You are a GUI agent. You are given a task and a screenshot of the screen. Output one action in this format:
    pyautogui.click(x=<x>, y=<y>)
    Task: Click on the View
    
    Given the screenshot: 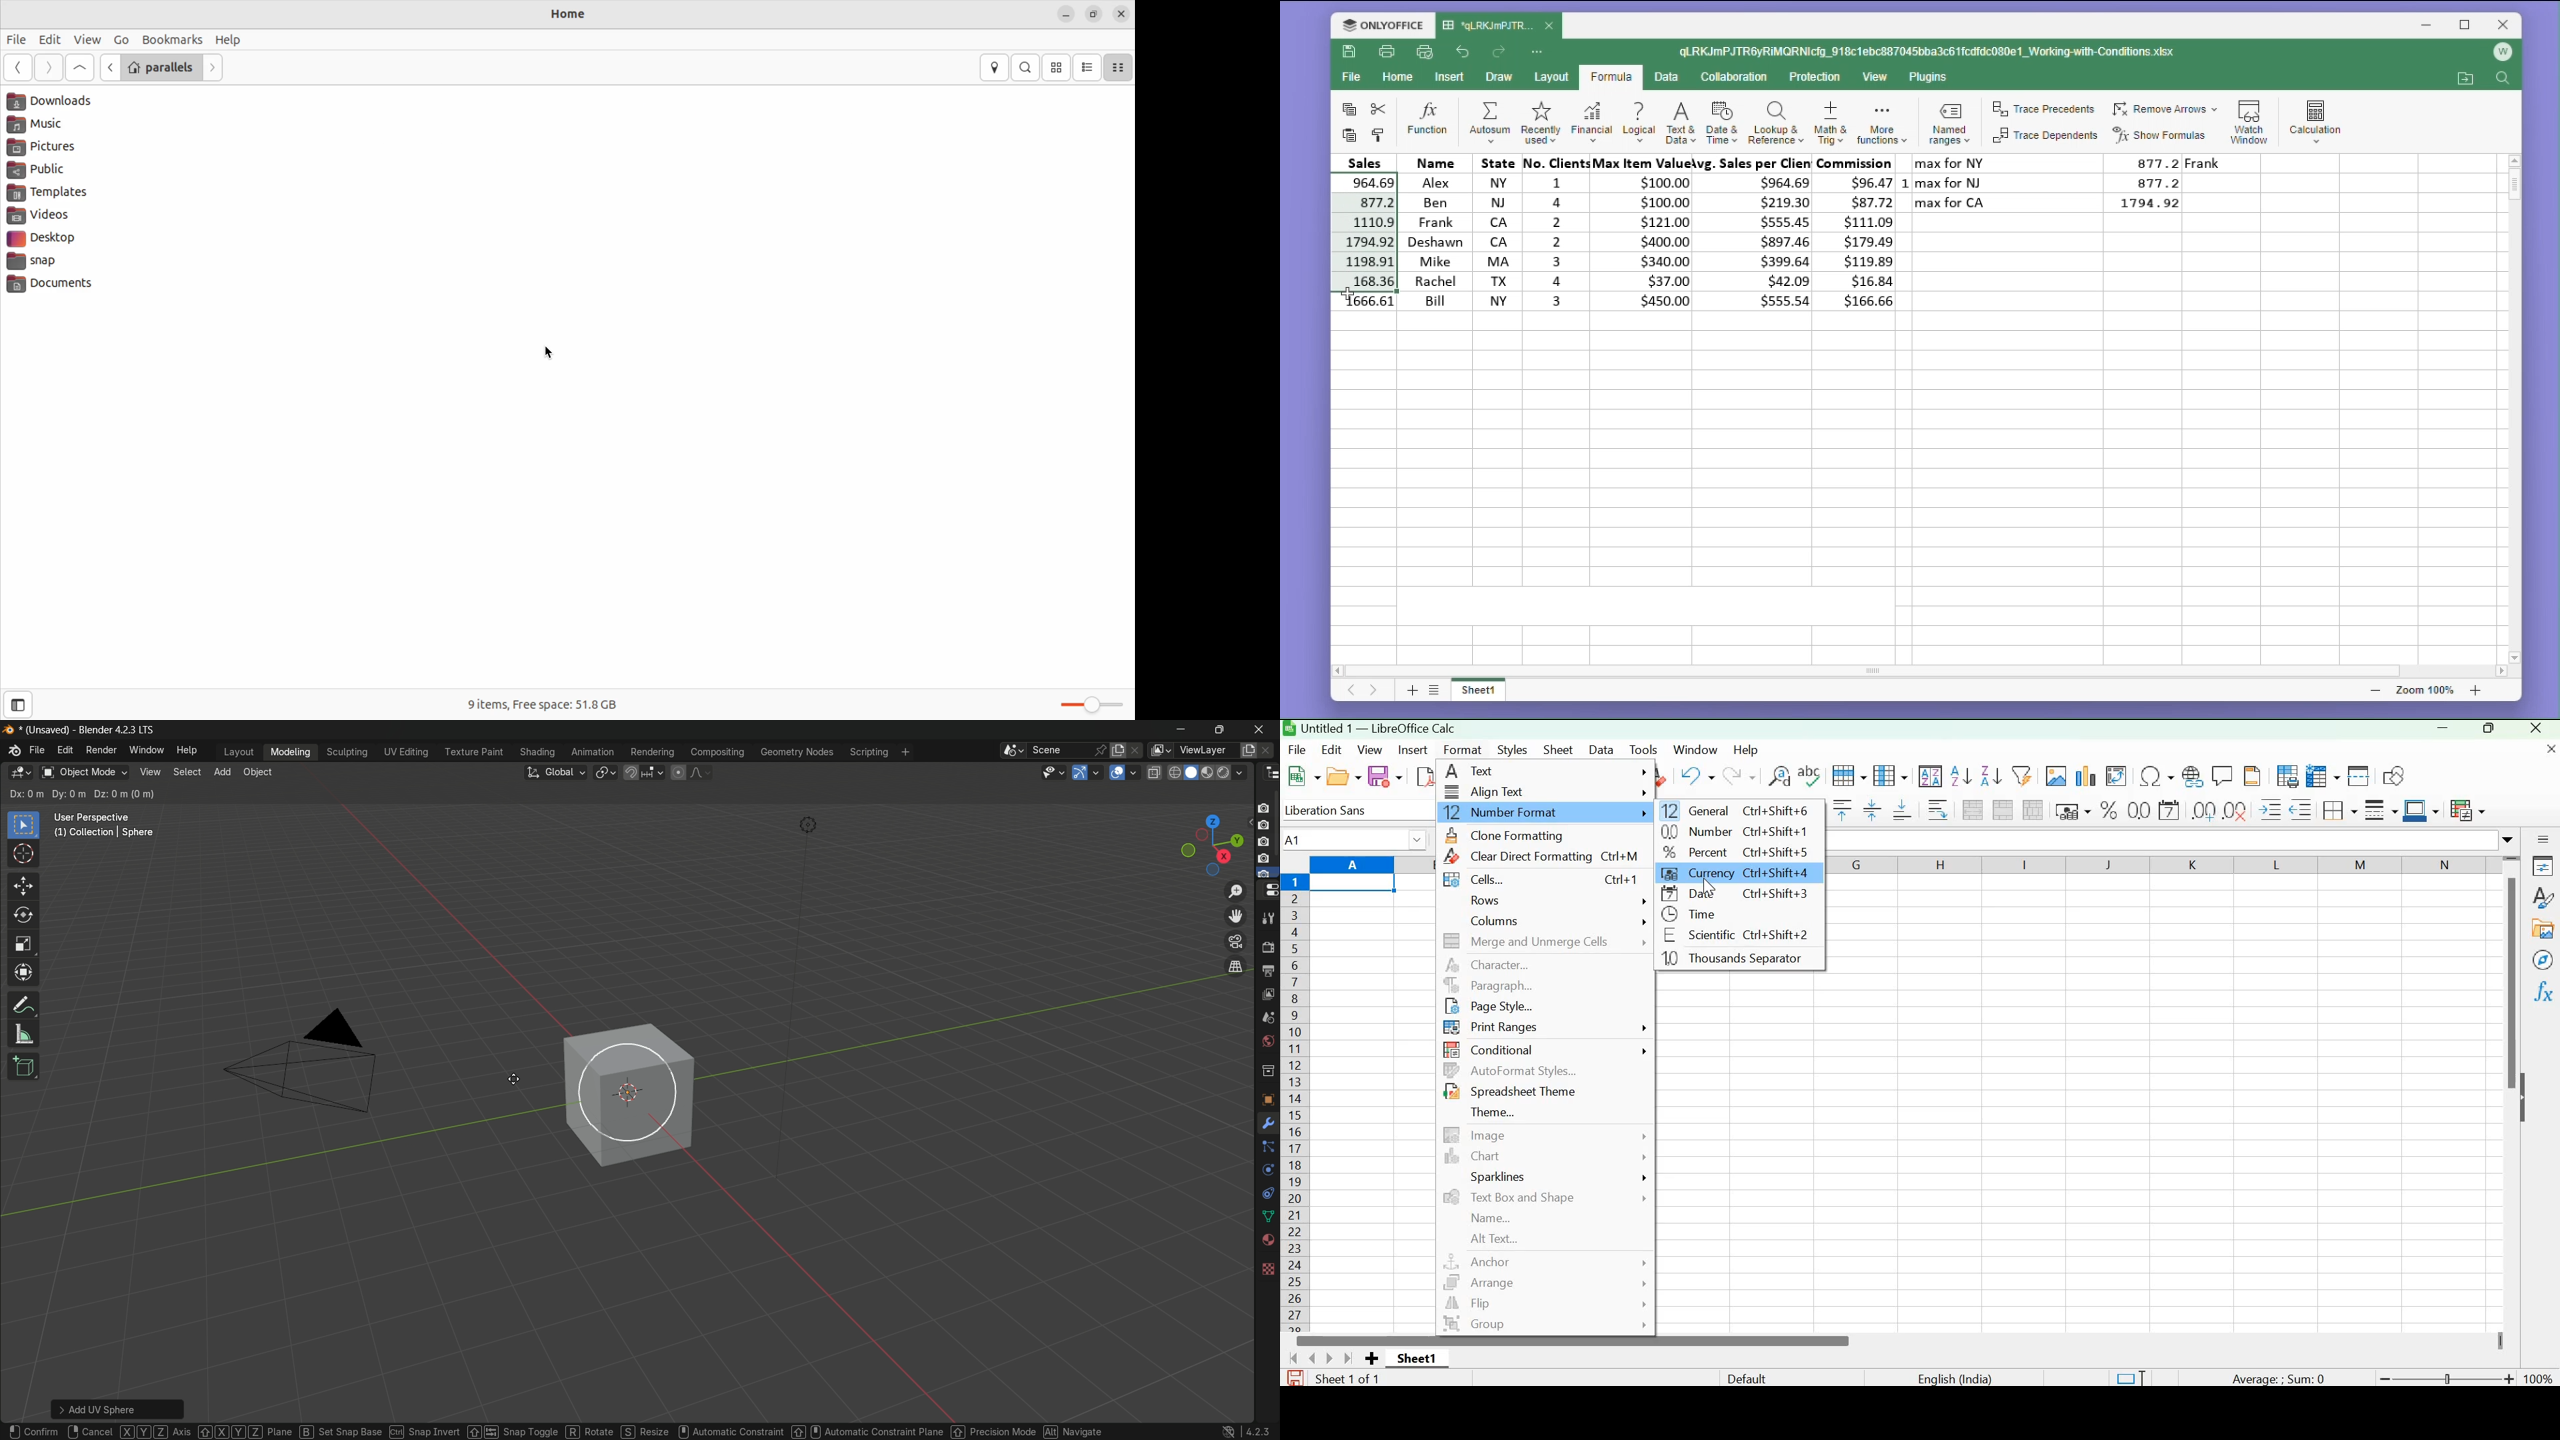 What is the action you would take?
    pyautogui.click(x=1371, y=750)
    